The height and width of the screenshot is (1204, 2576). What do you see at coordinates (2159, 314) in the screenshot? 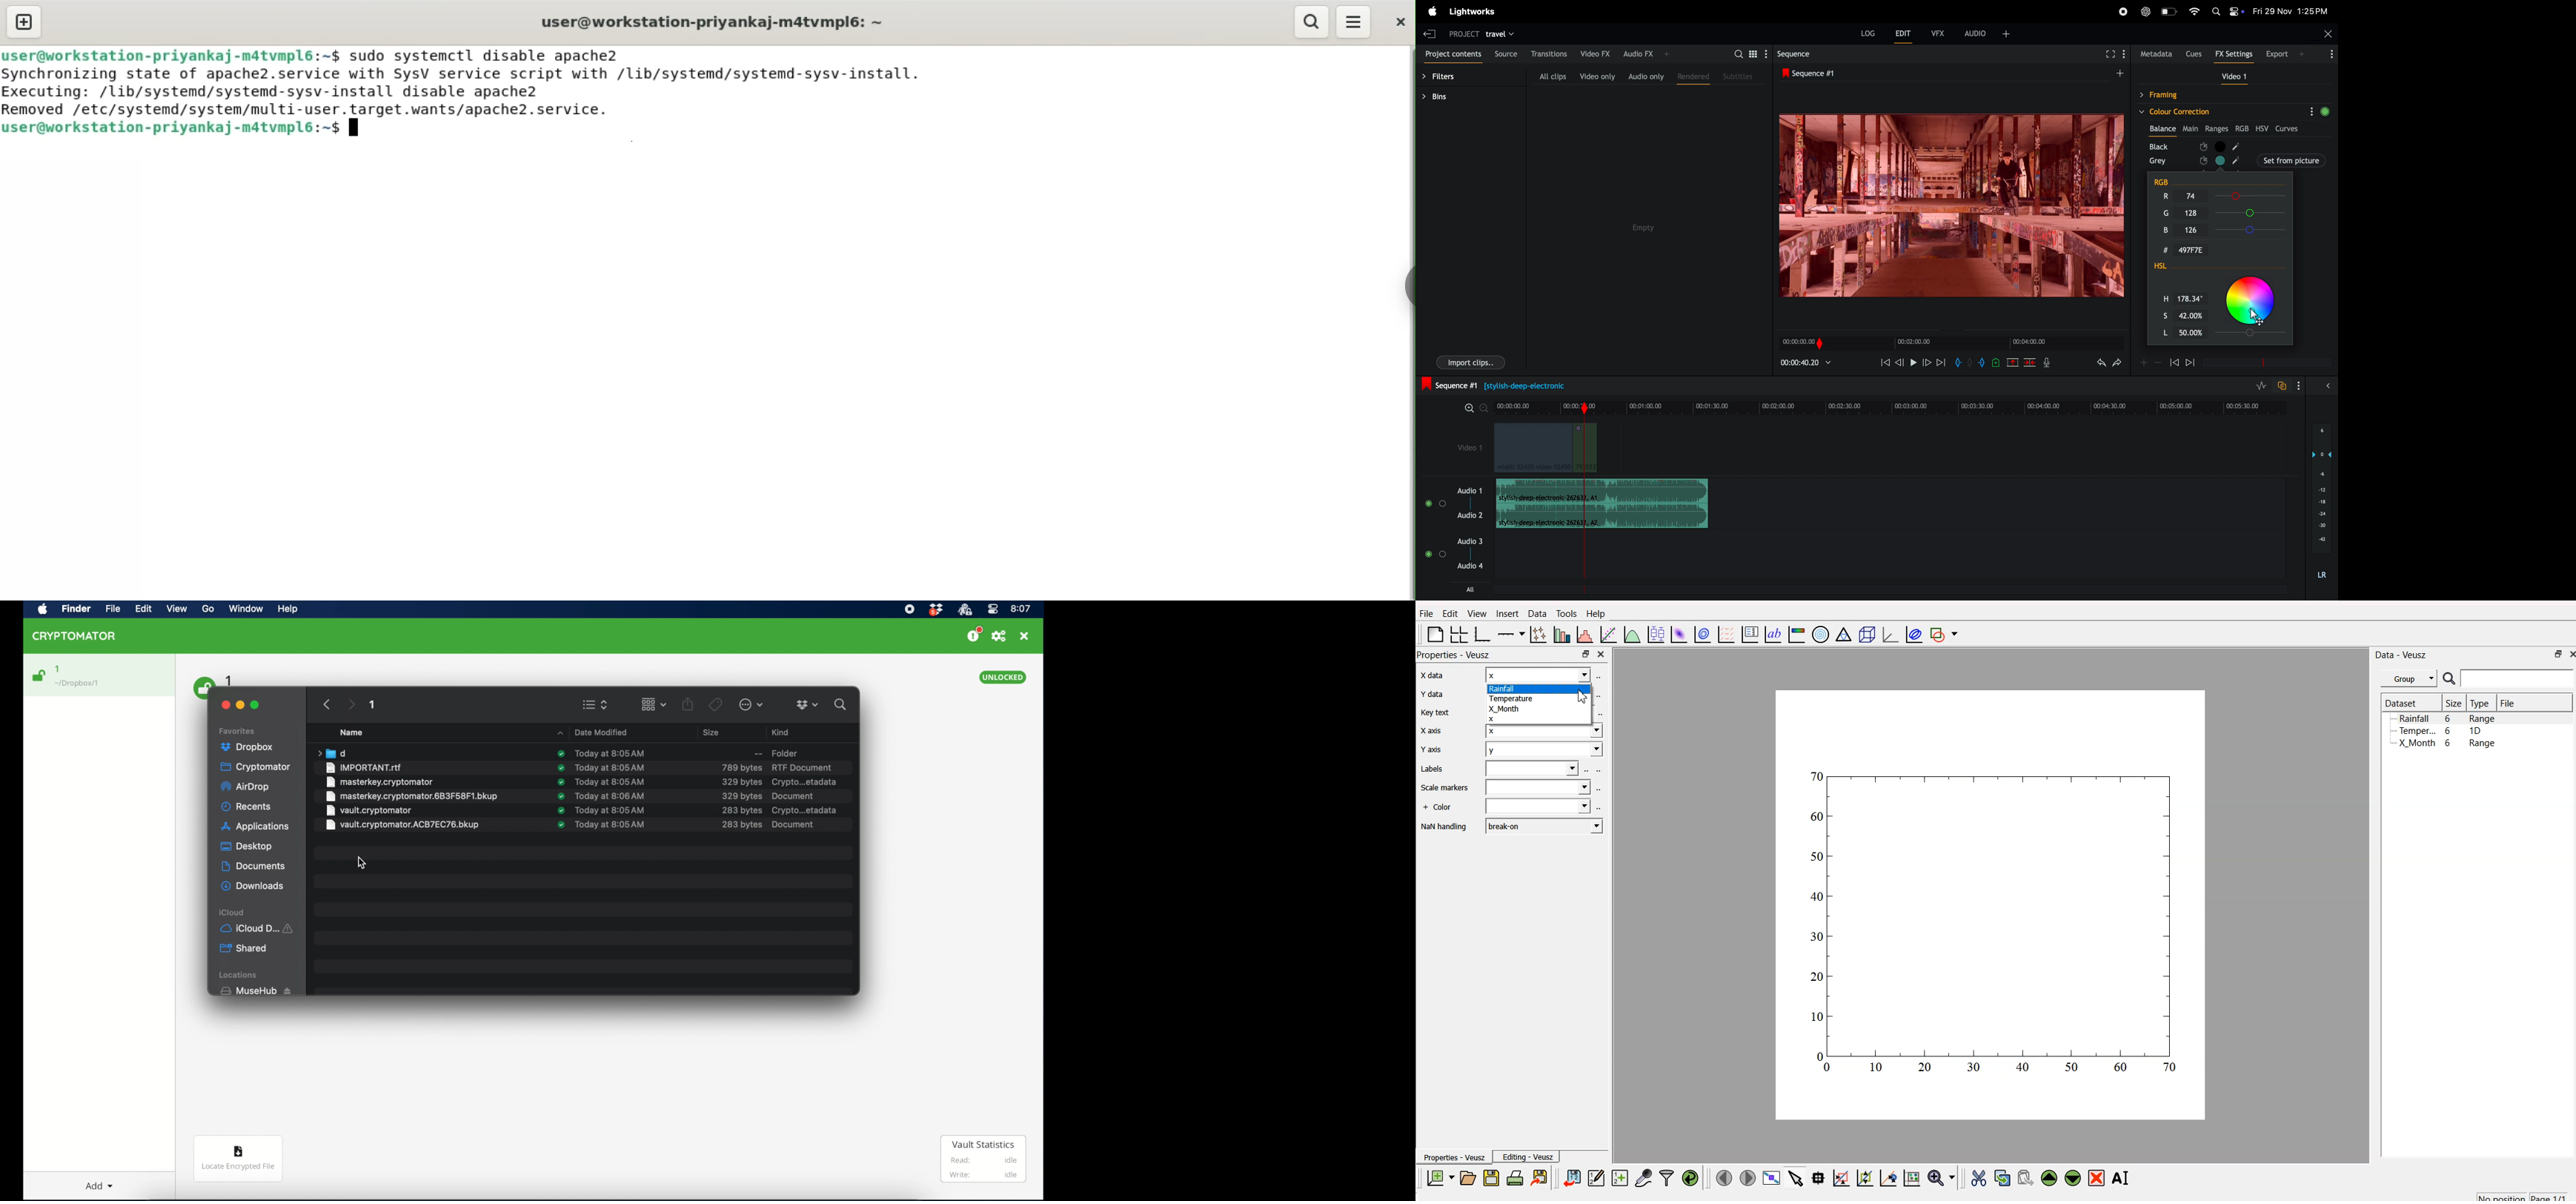
I see `S` at bounding box center [2159, 314].